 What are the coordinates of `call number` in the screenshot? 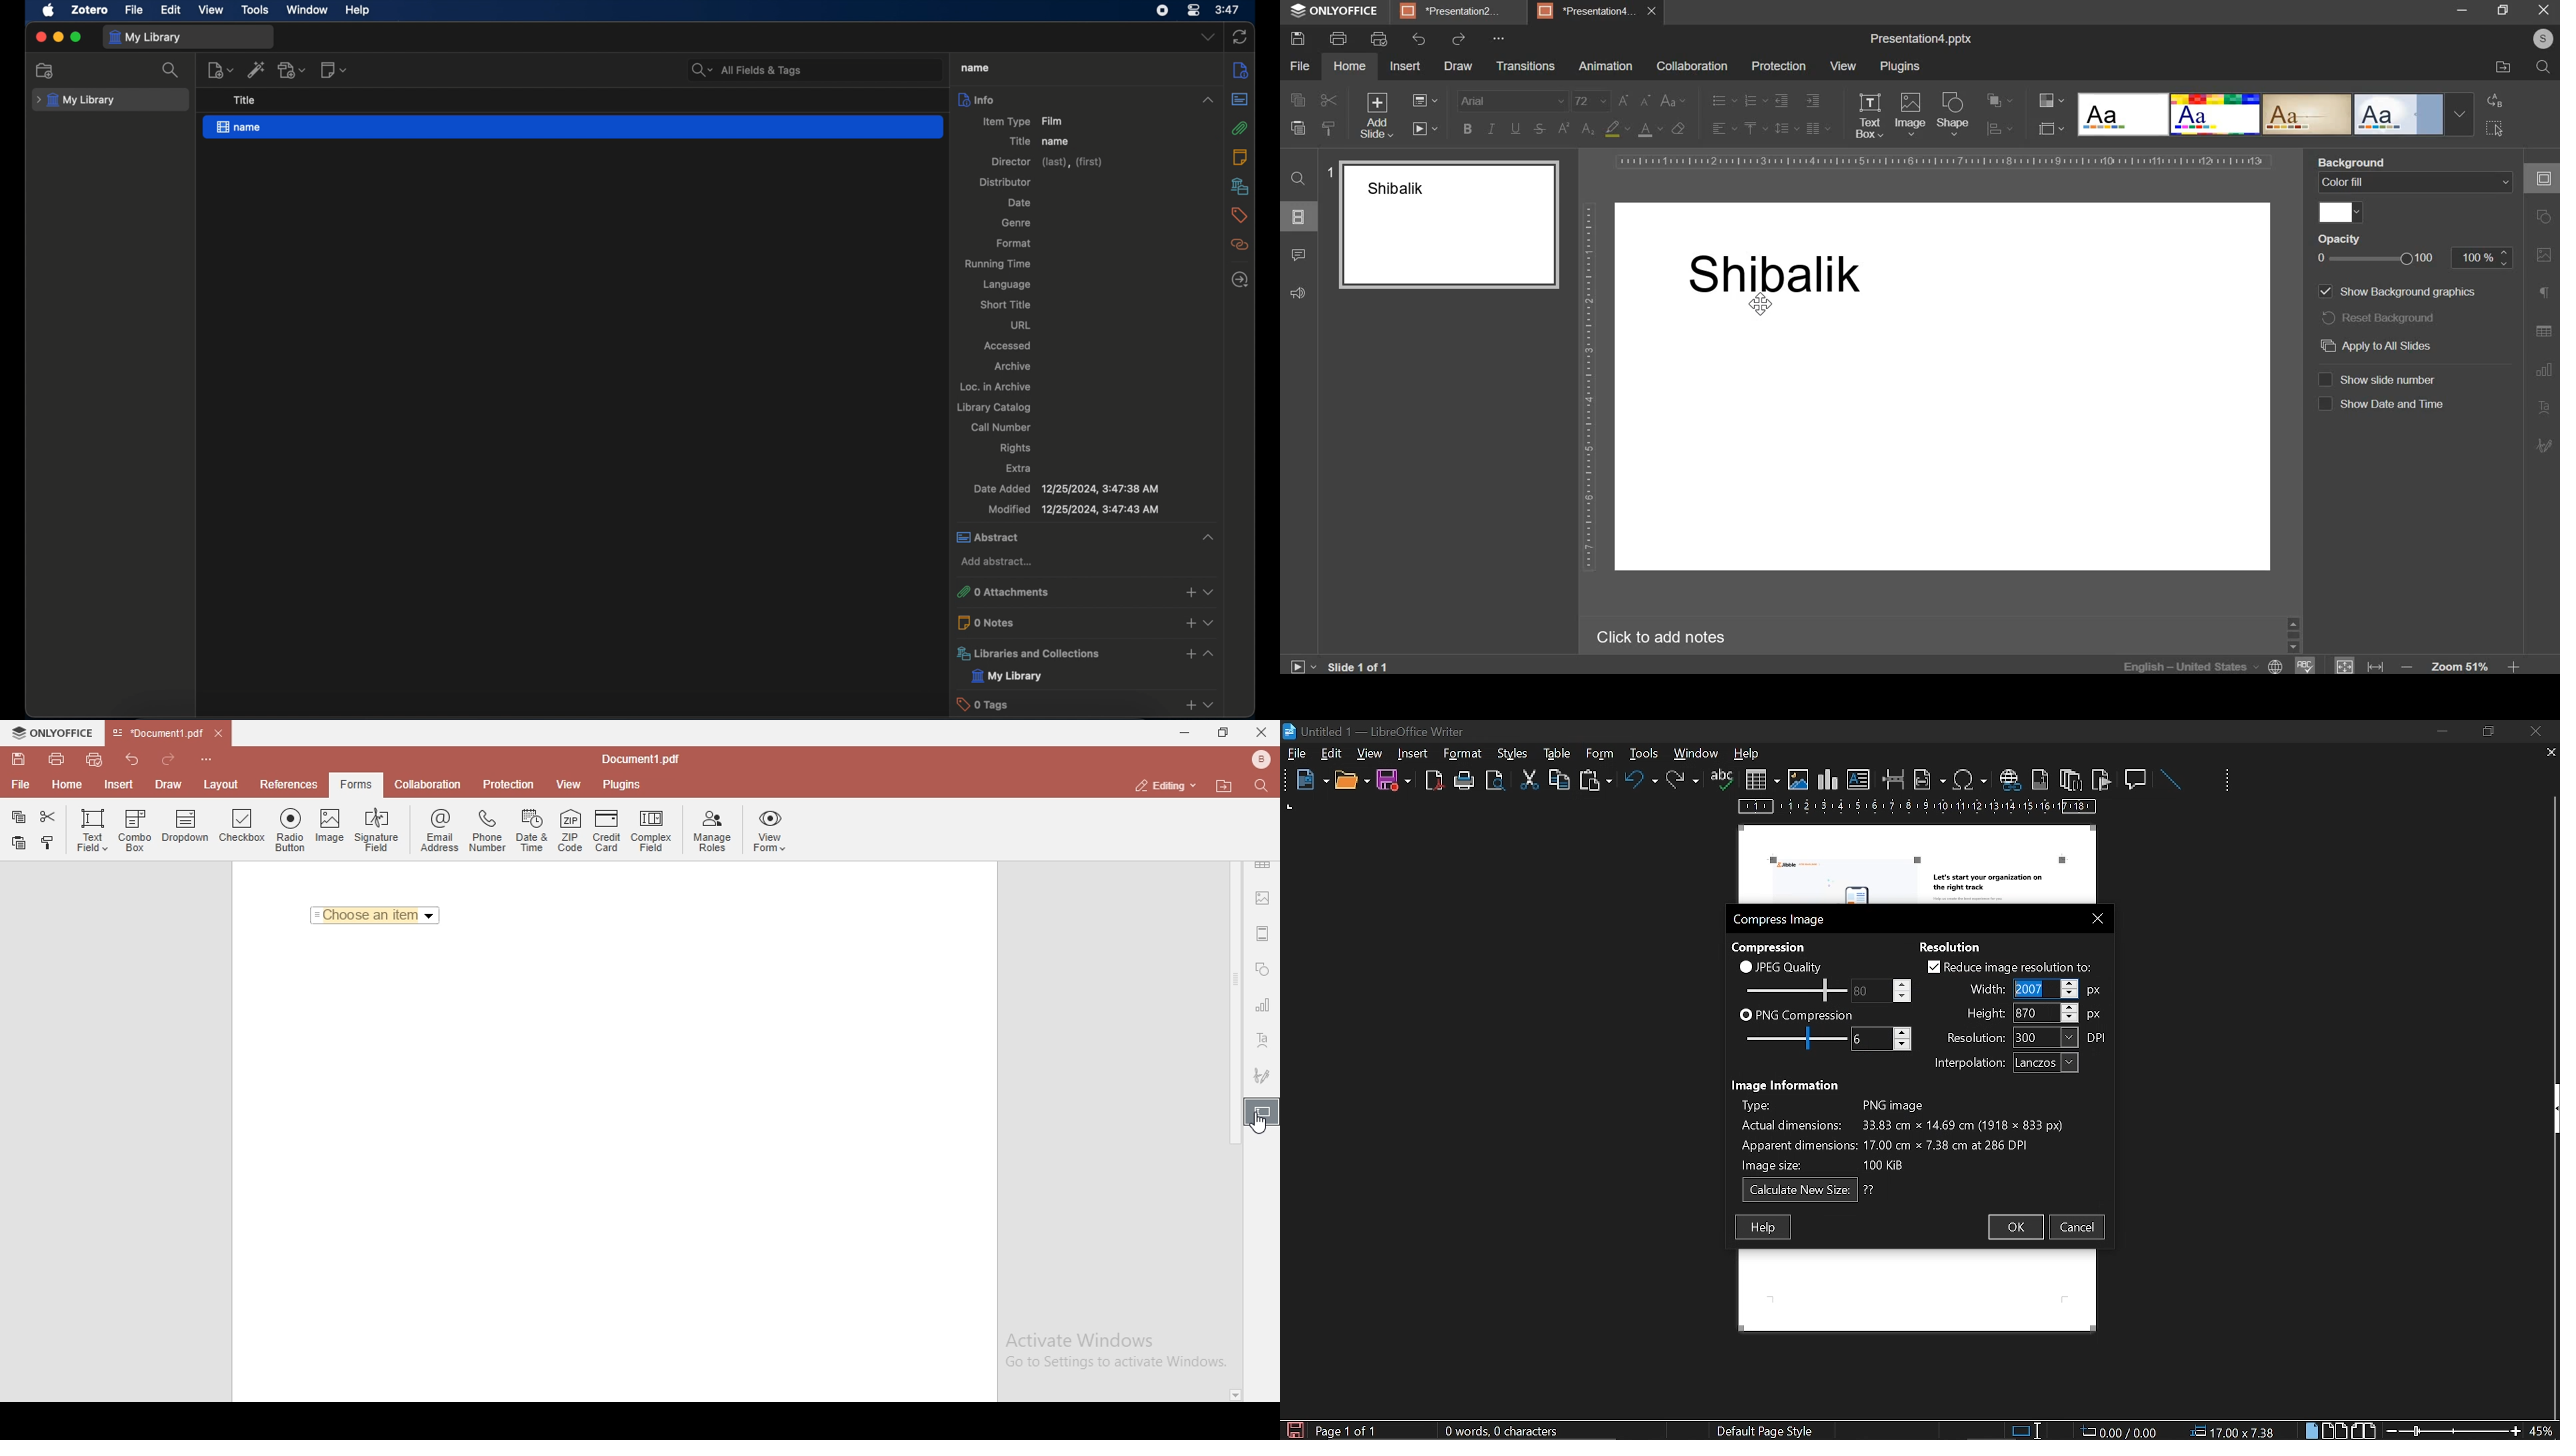 It's located at (1003, 427).